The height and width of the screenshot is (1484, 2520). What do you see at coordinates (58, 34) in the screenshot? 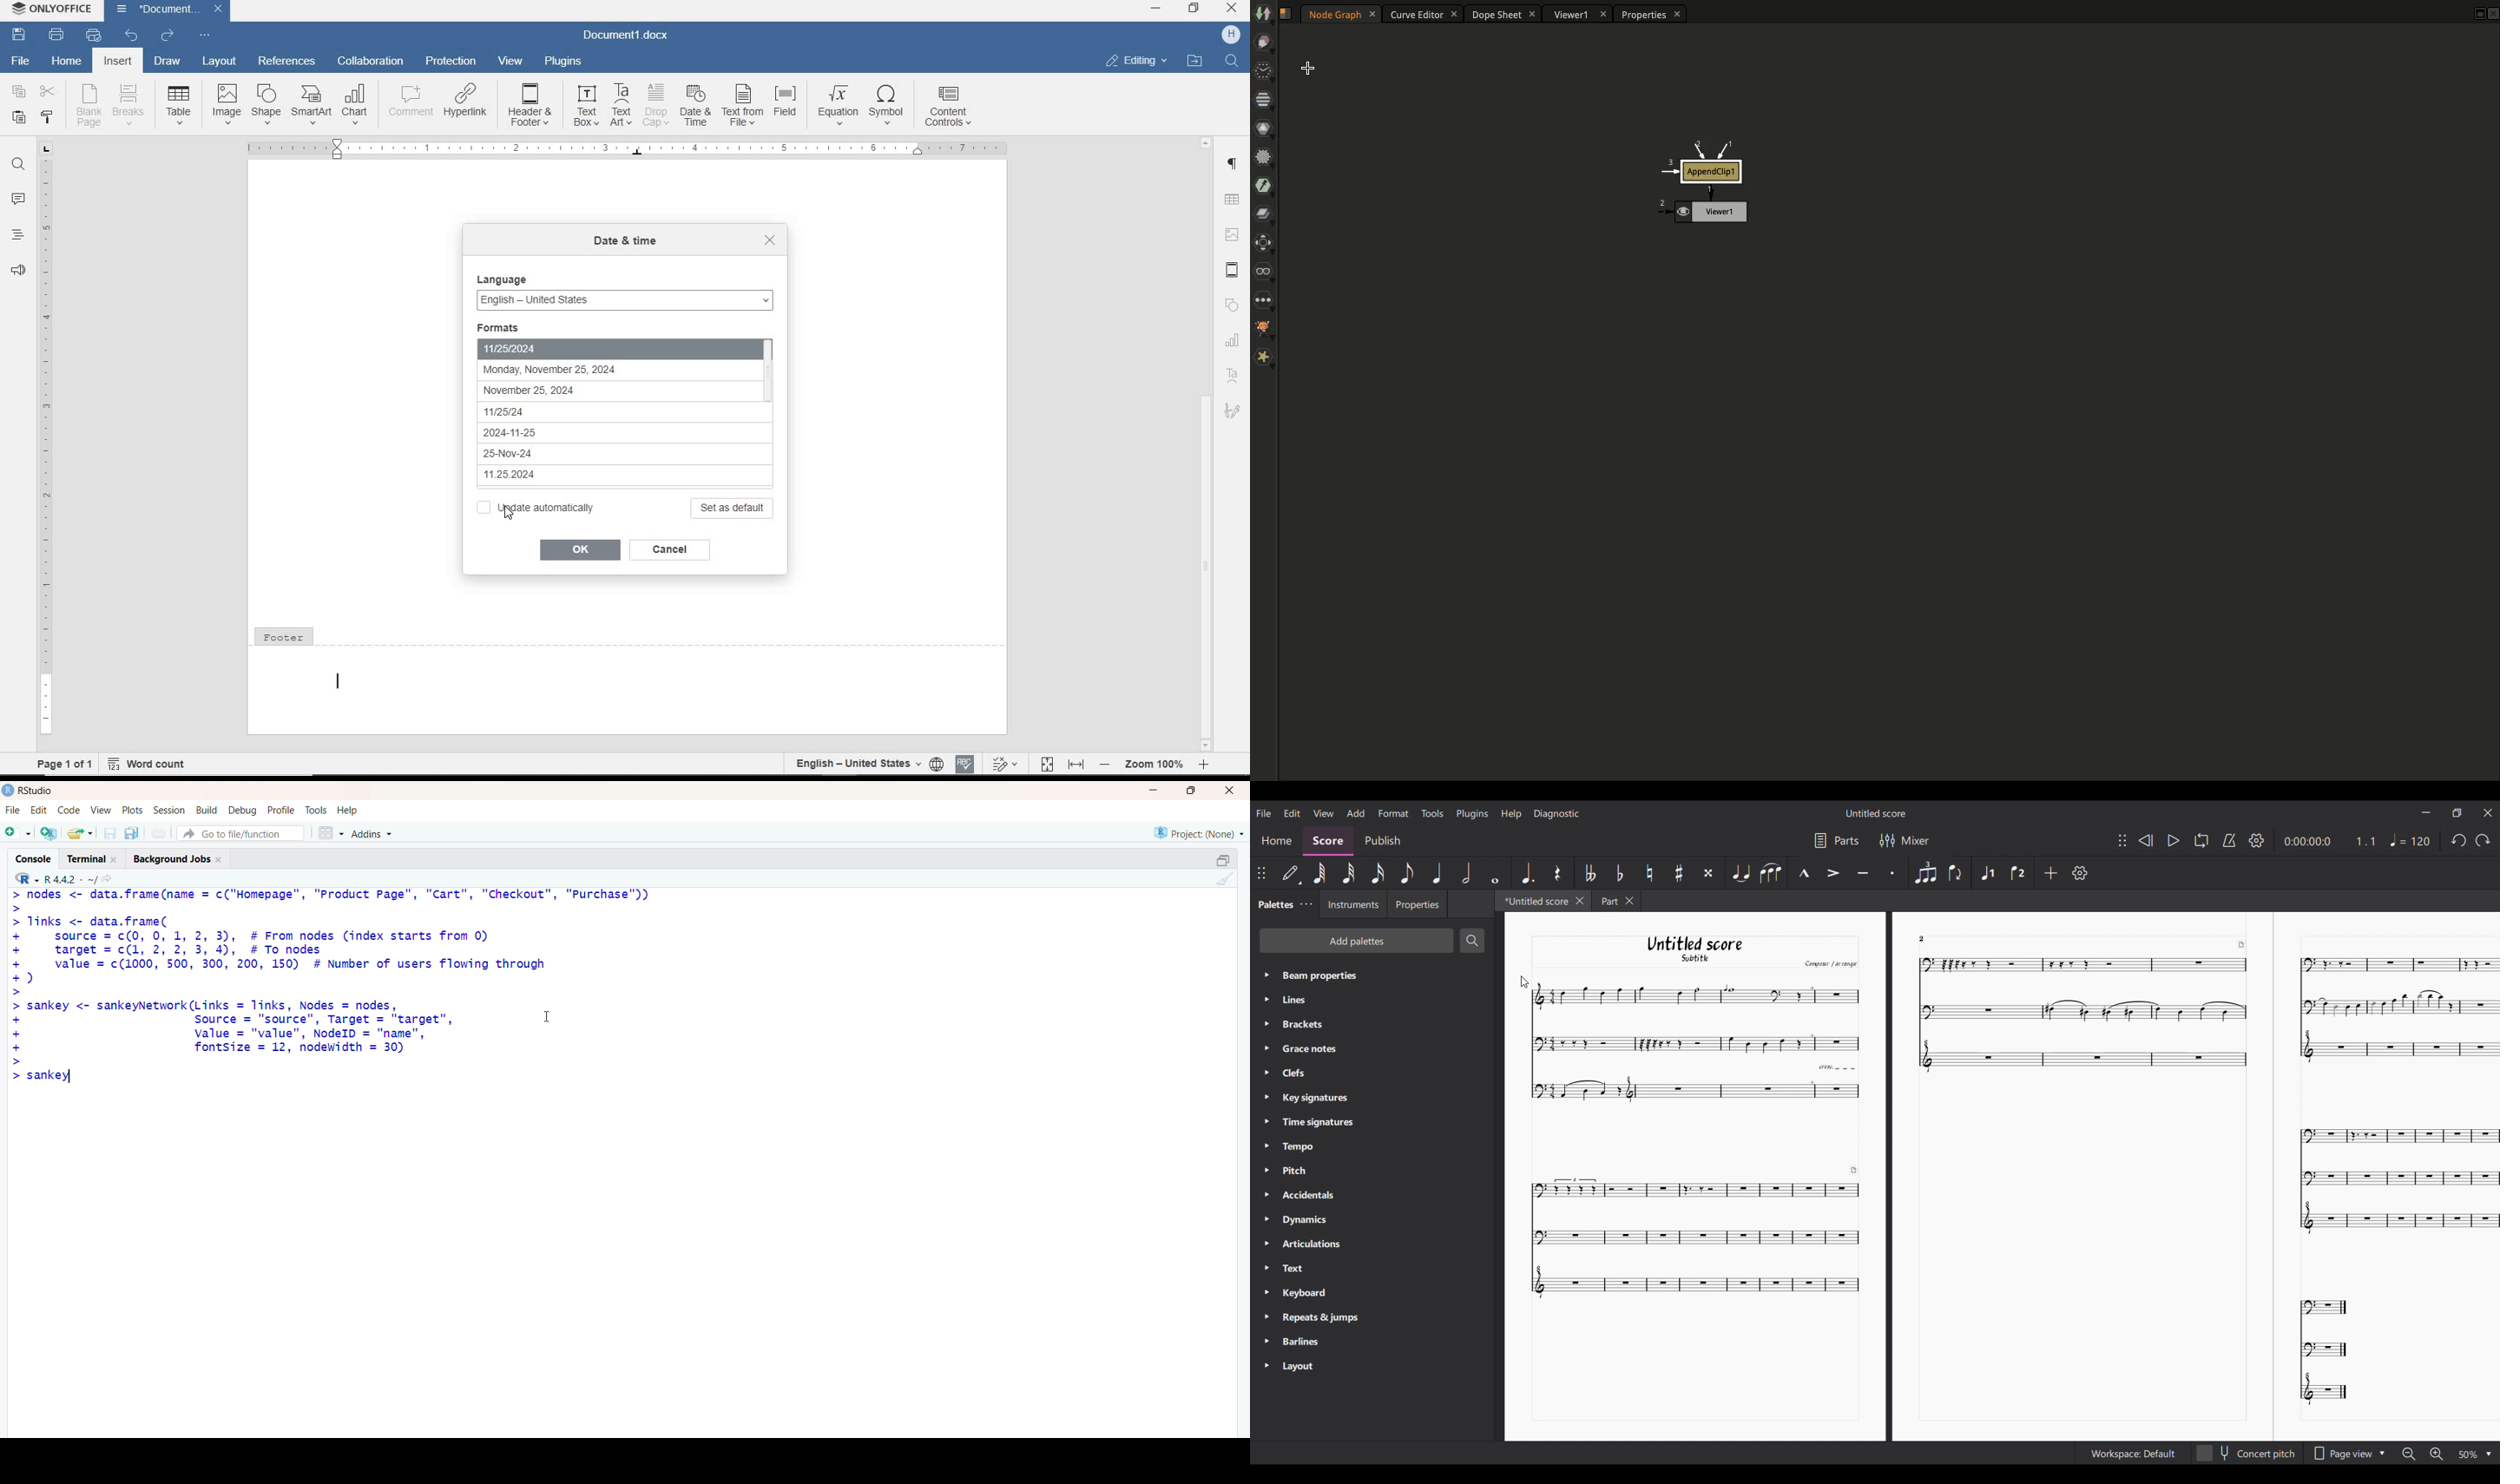
I see `print file` at bounding box center [58, 34].